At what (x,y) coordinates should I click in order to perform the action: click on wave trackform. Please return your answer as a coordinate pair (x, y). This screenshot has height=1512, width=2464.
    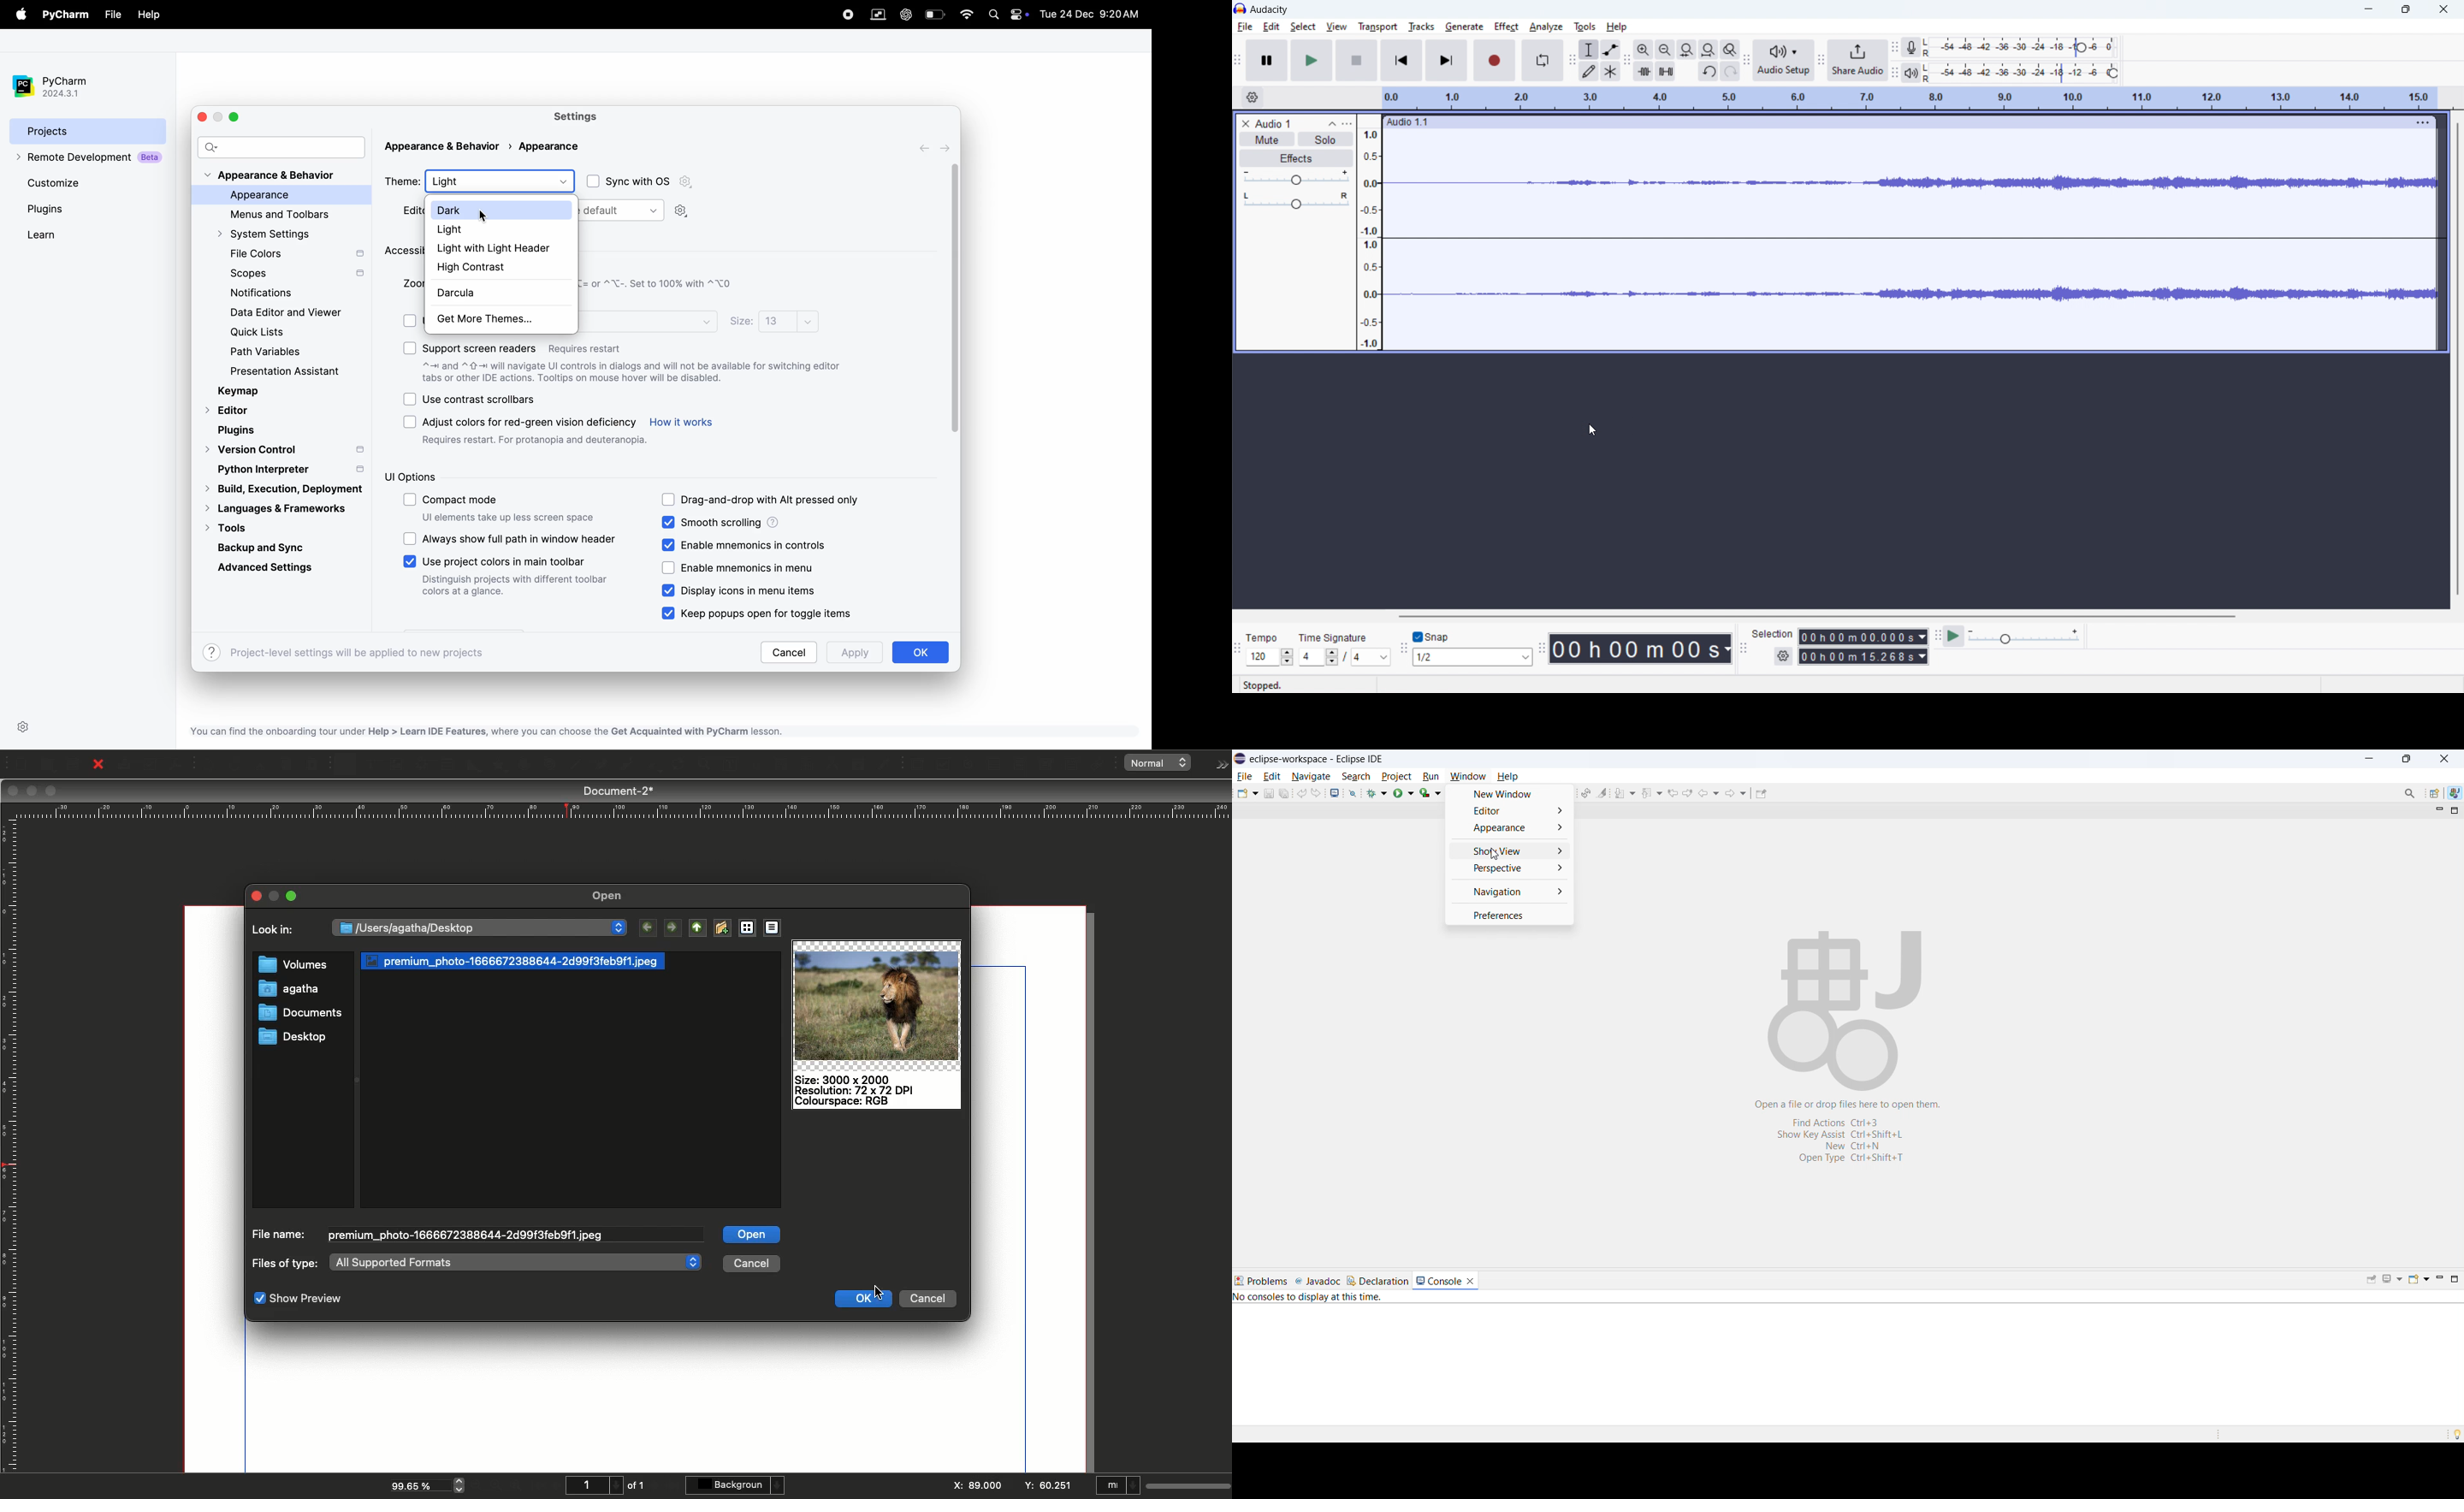
    Looking at the image, I should click on (1909, 300).